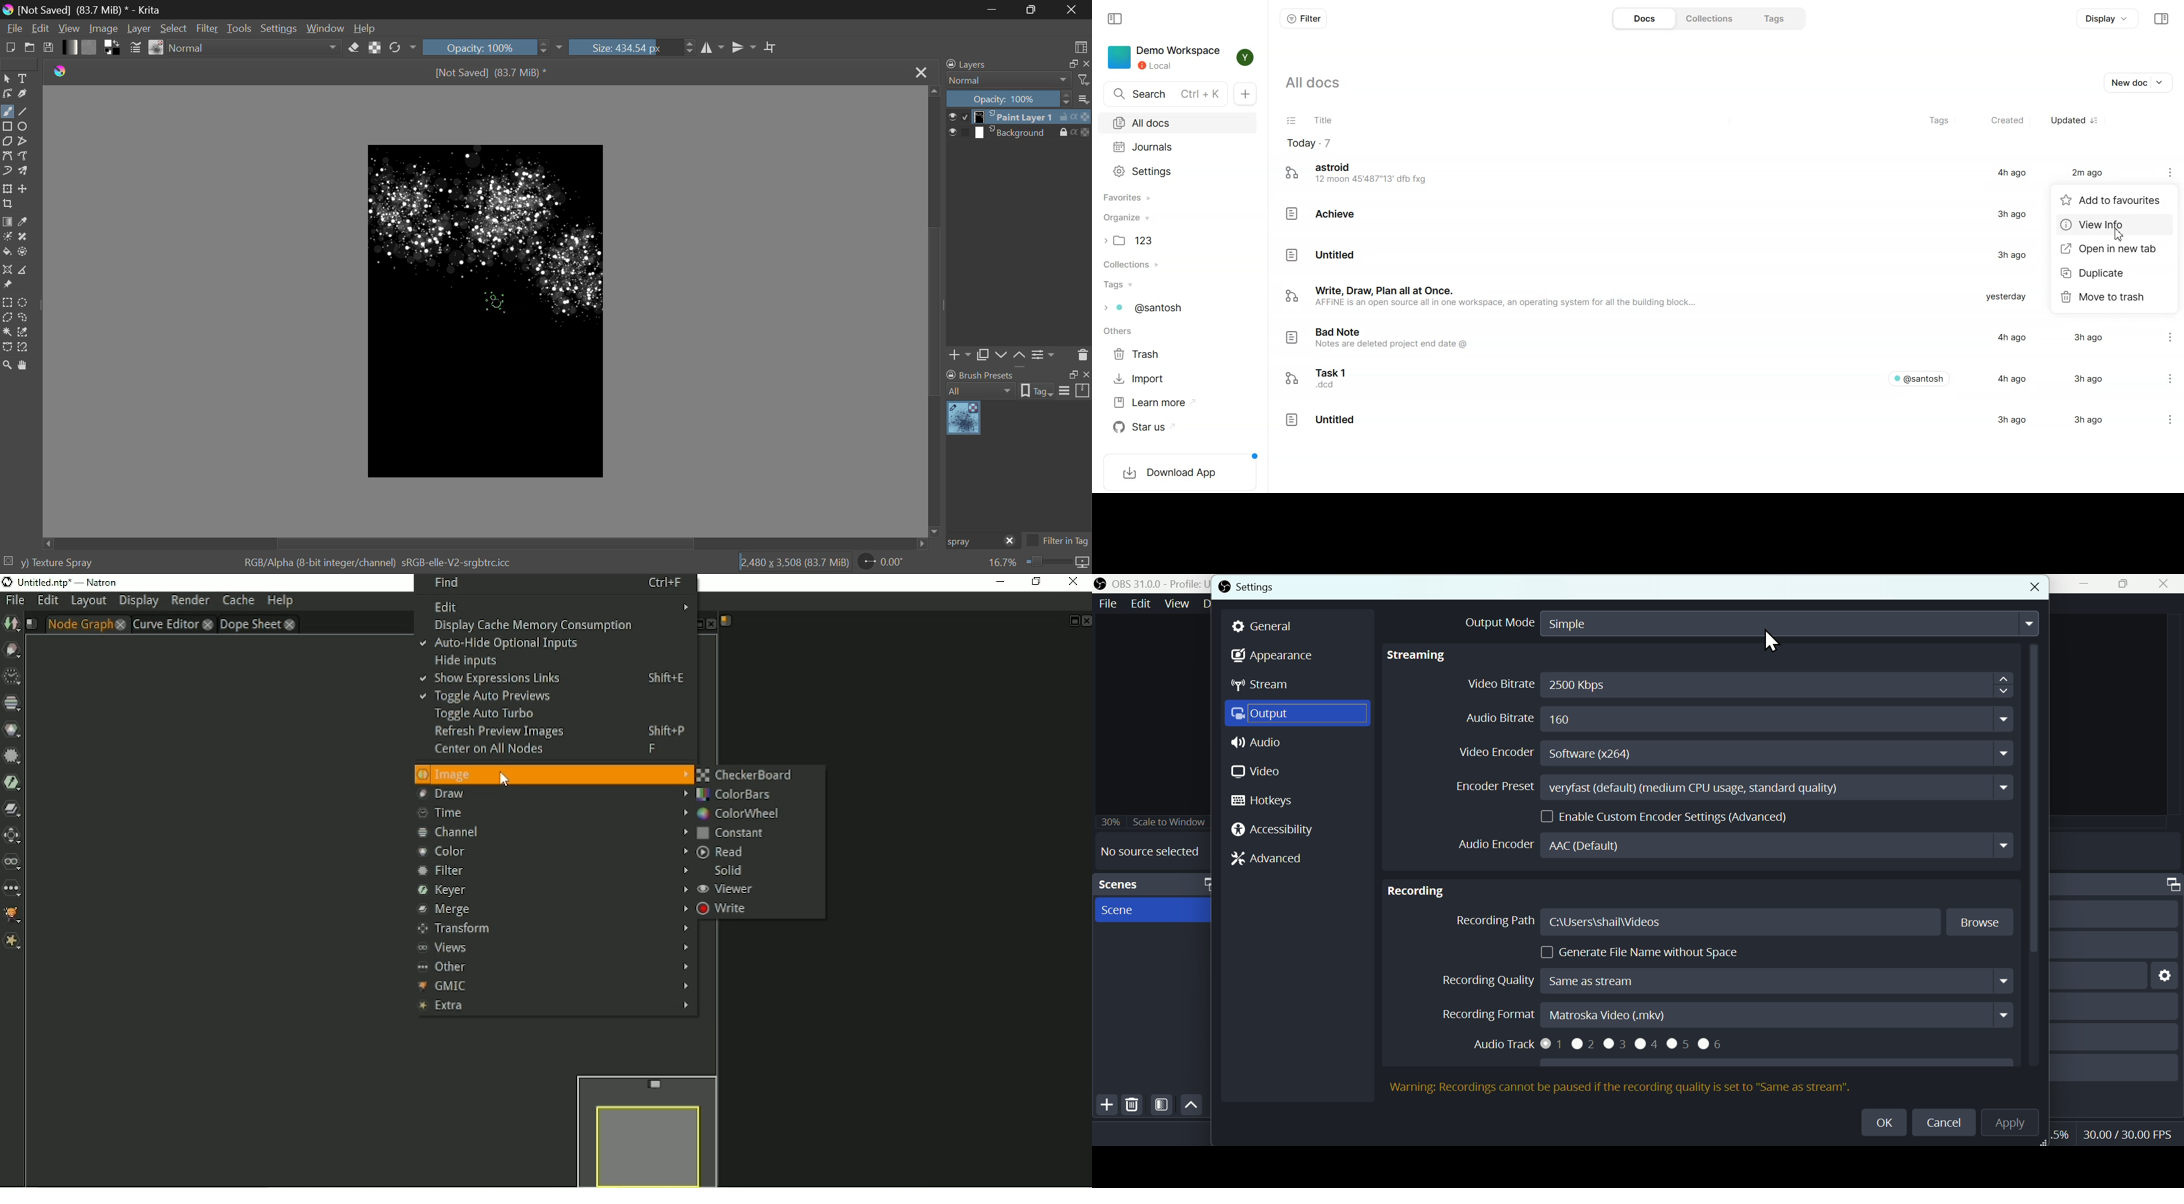 This screenshot has height=1204, width=2184. Describe the element at coordinates (1684, 922) in the screenshot. I see `Recording path` at that location.